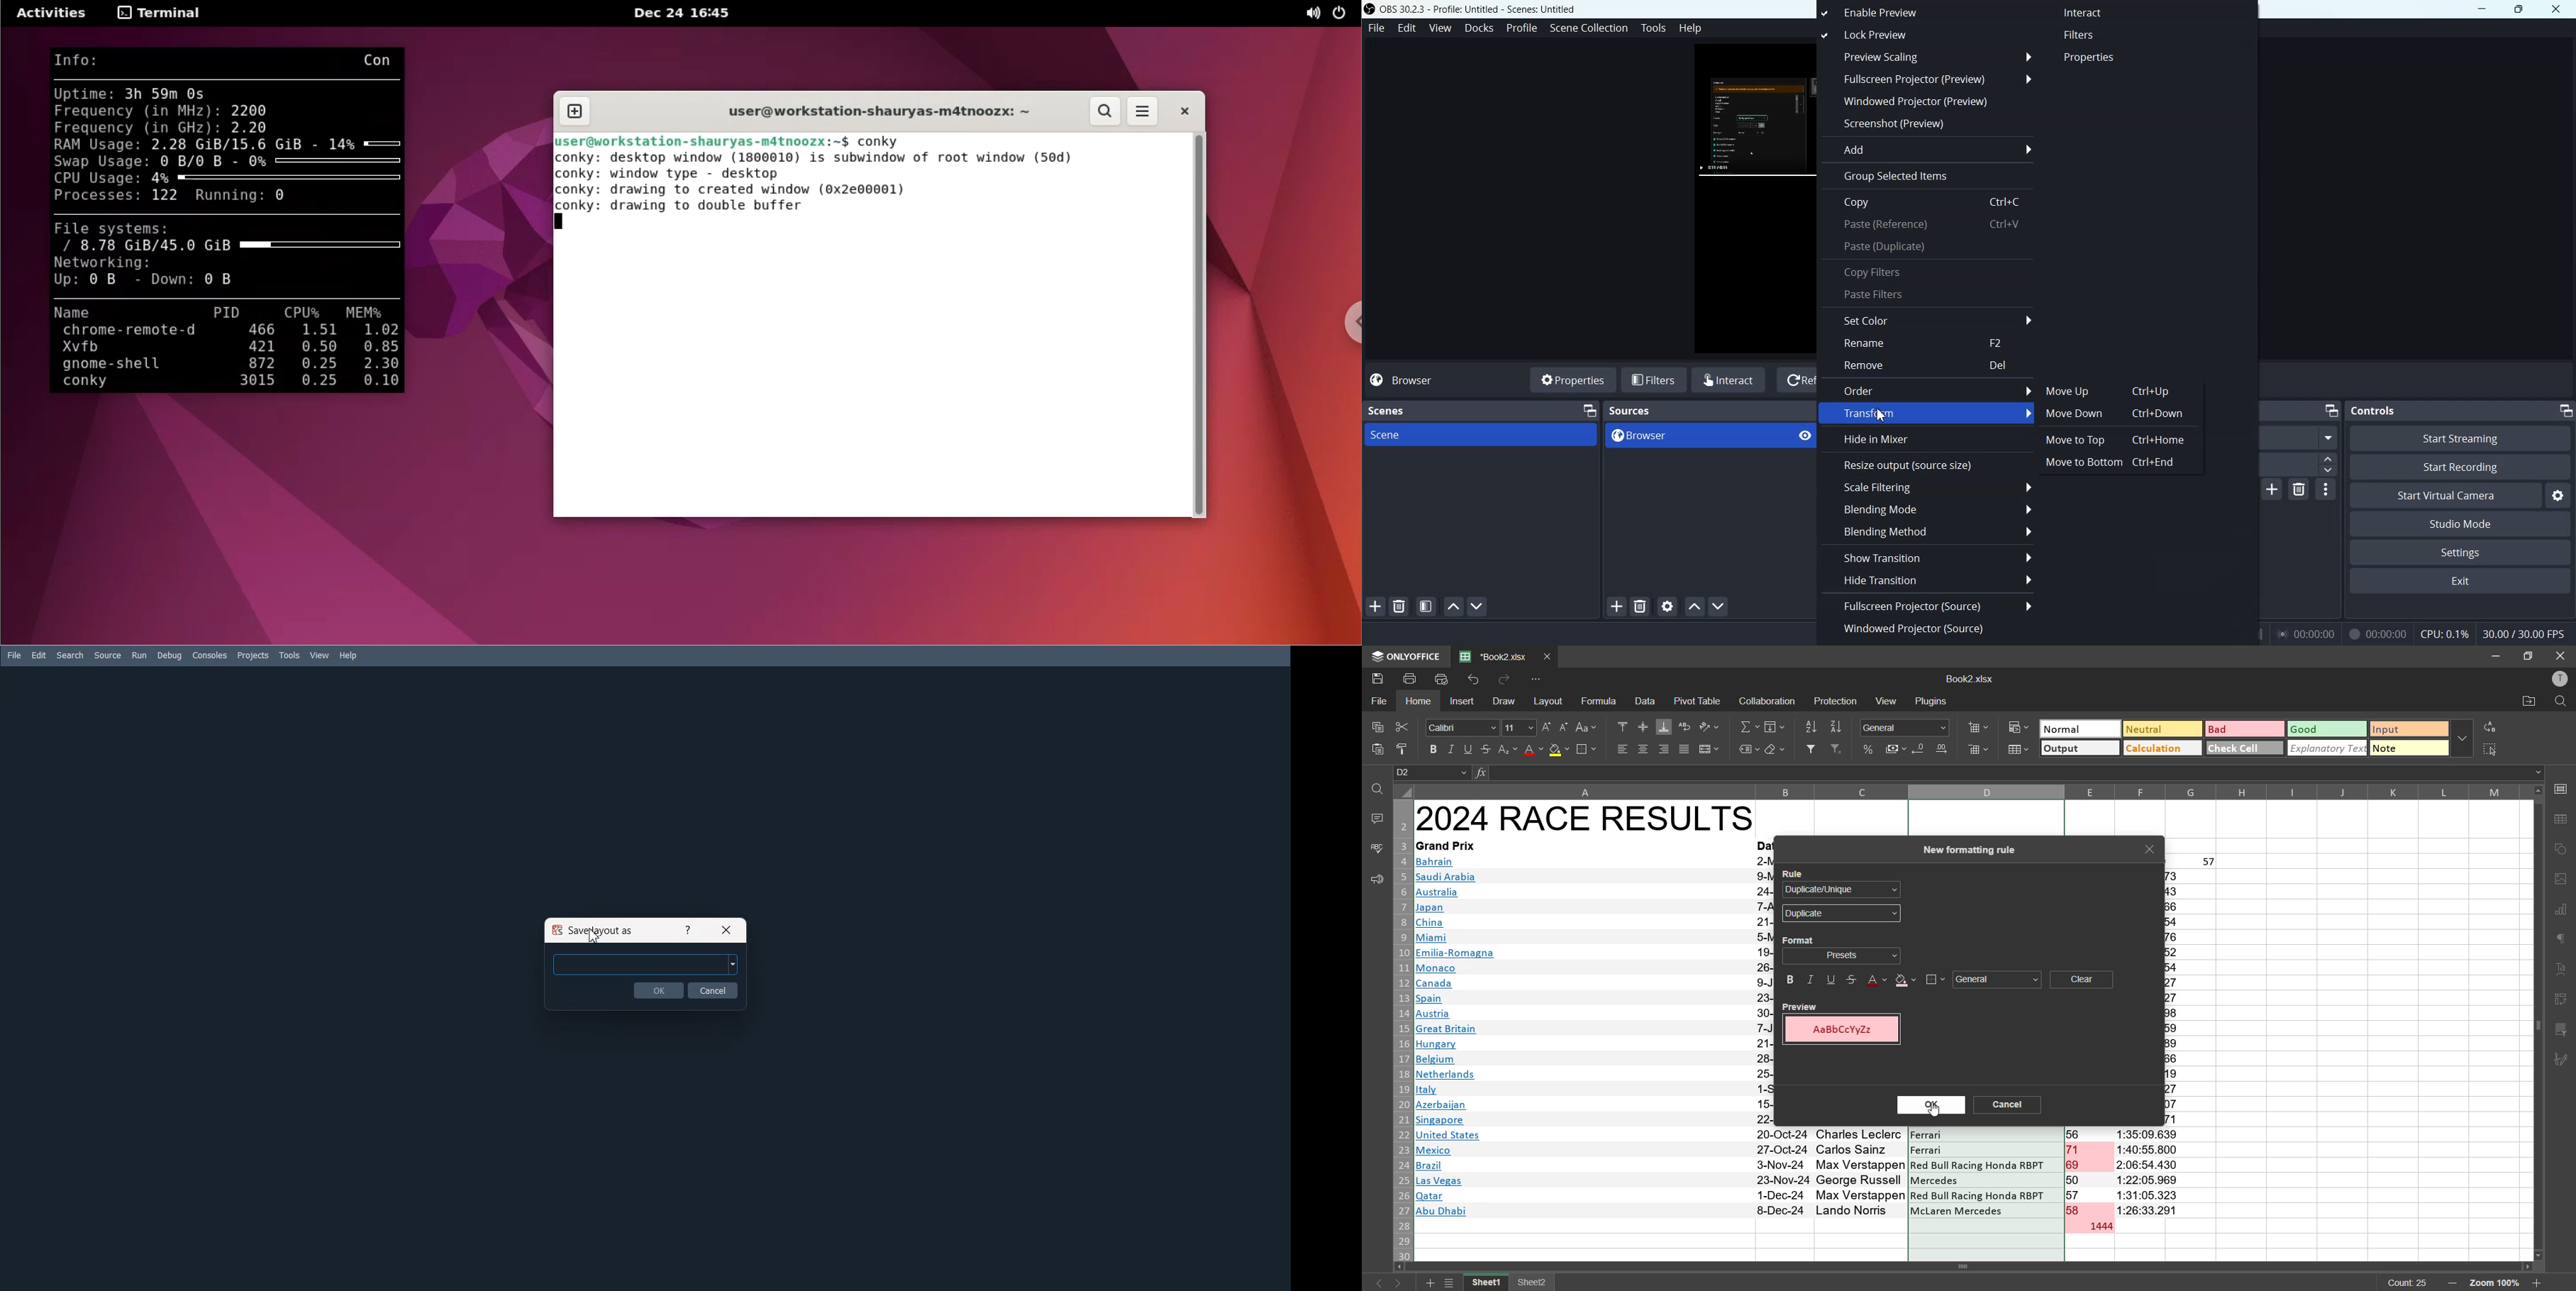 This screenshot has height=1316, width=2576. What do you see at coordinates (1928, 319) in the screenshot?
I see `Set Color` at bounding box center [1928, 319].